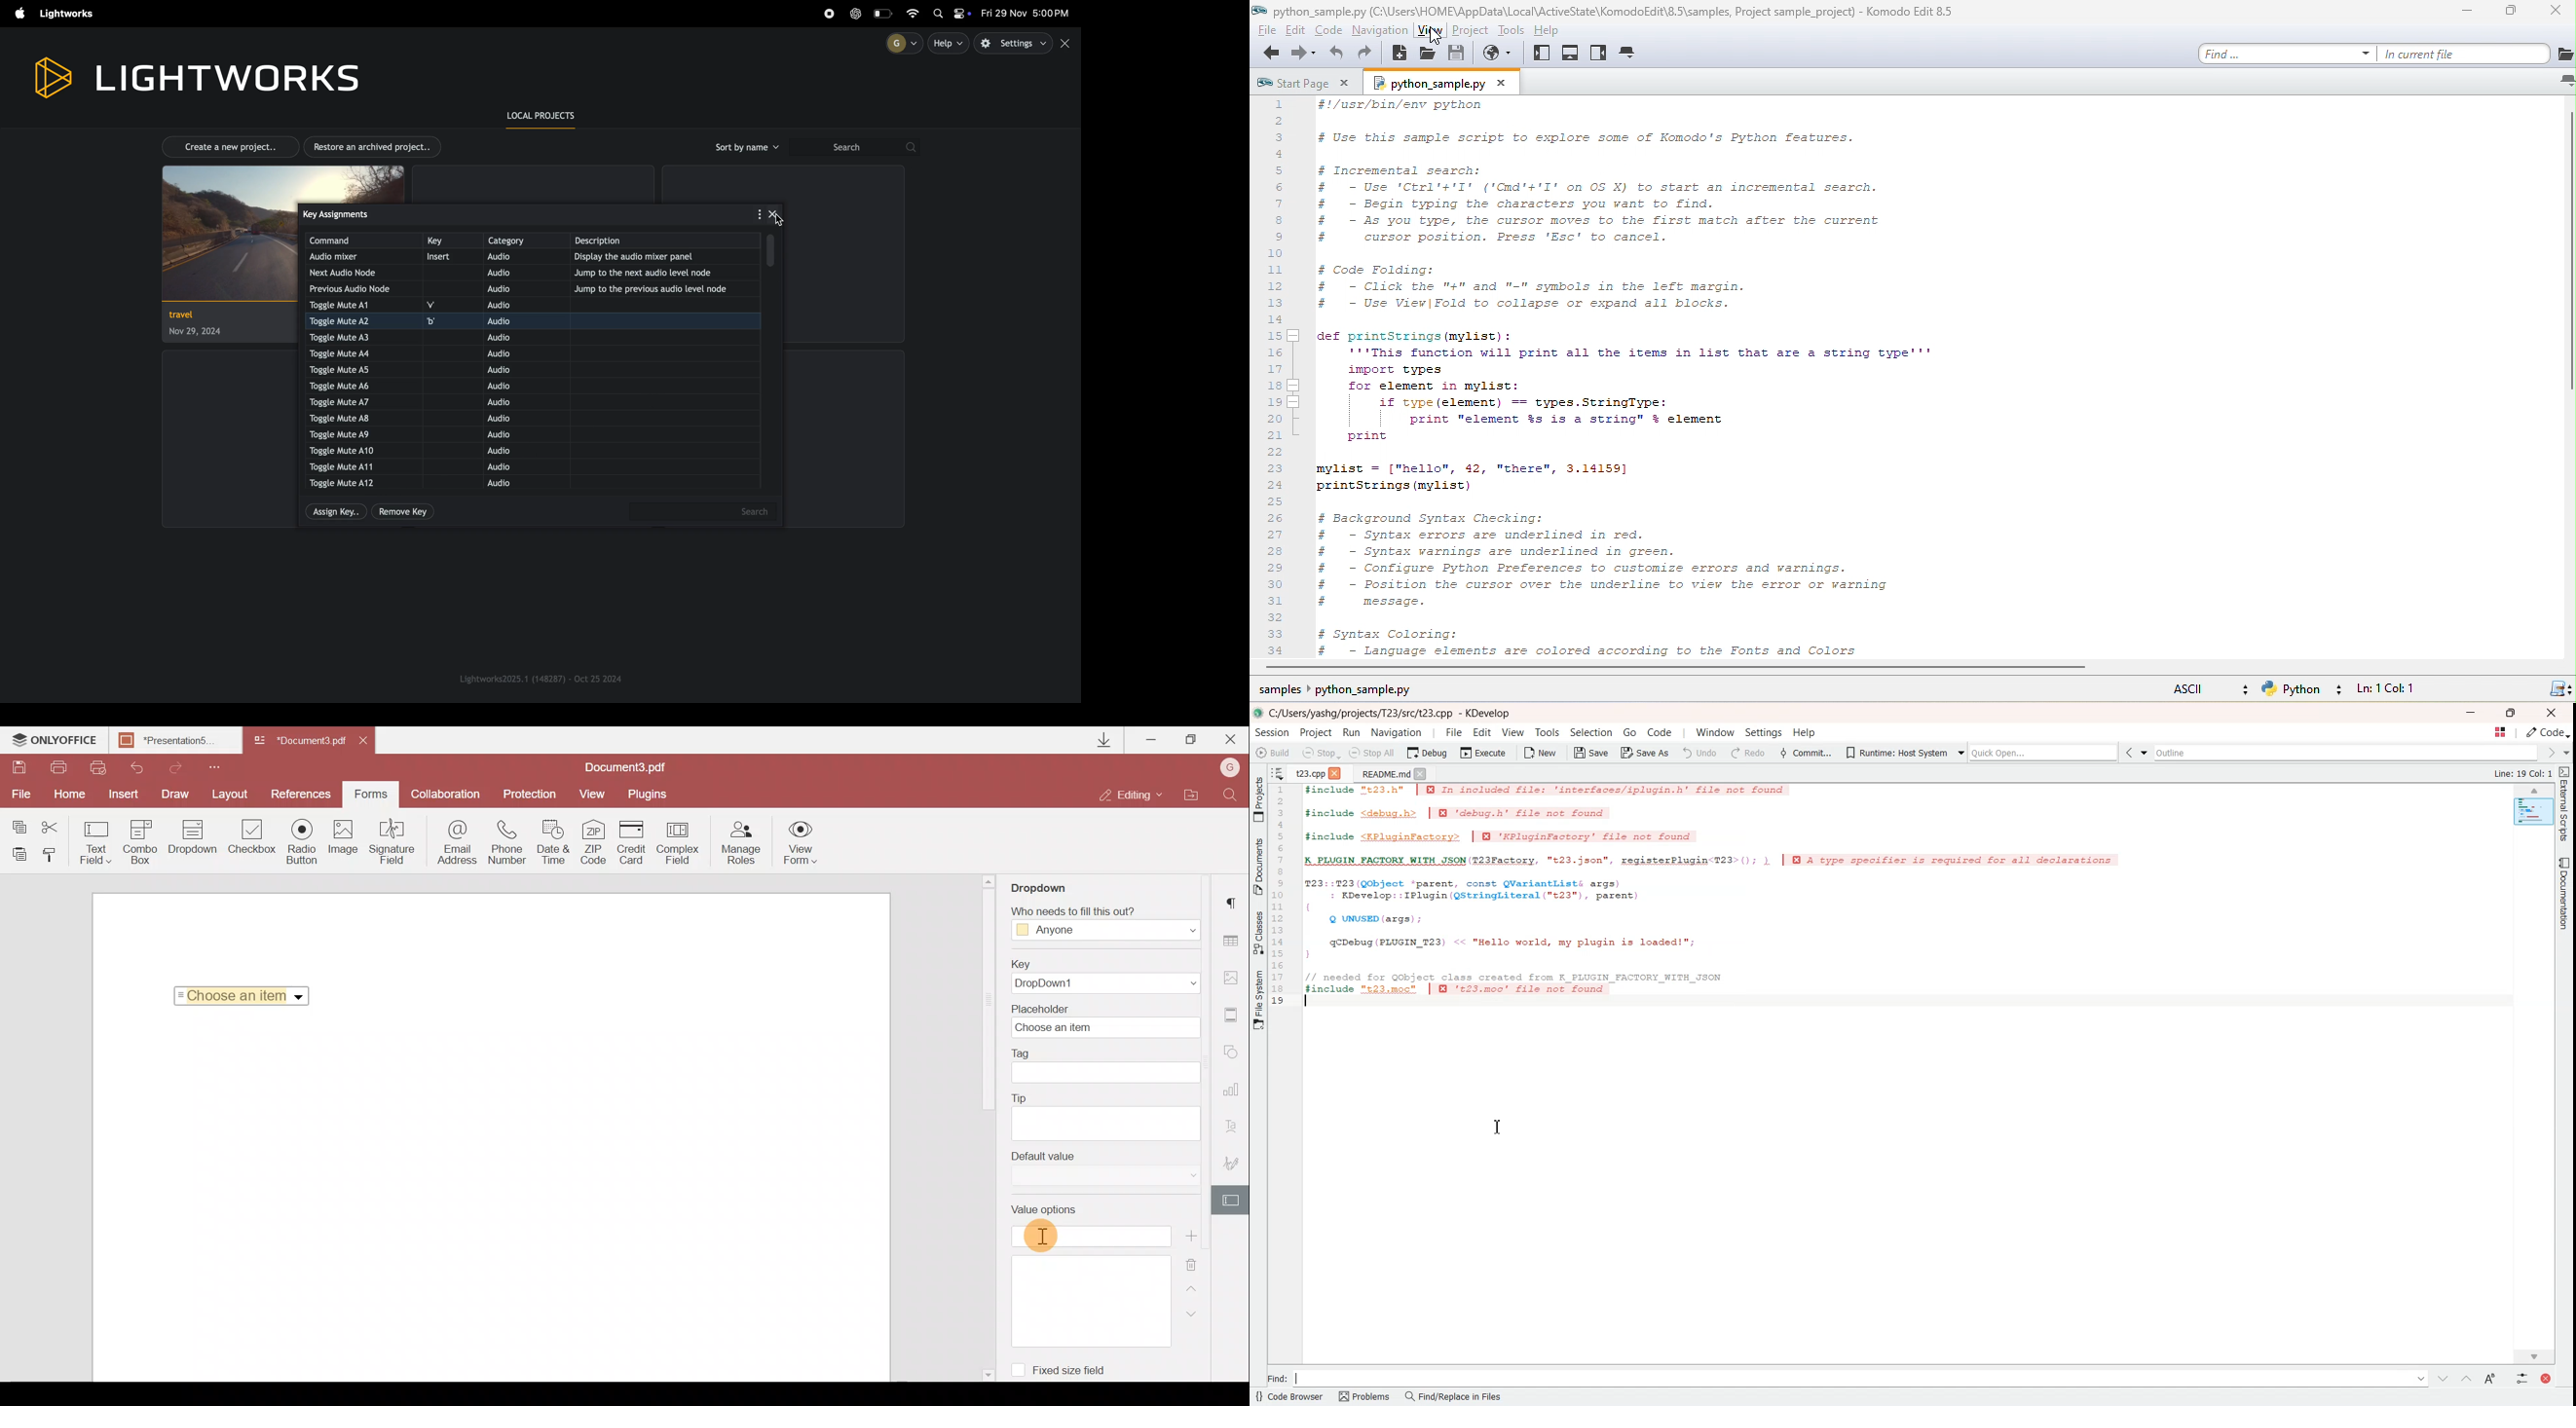 This screenshot has height=1428, width=2576. Describe the element at coordinates (1110, 1020) in the screenshot. I see `Placeholder` at that location.